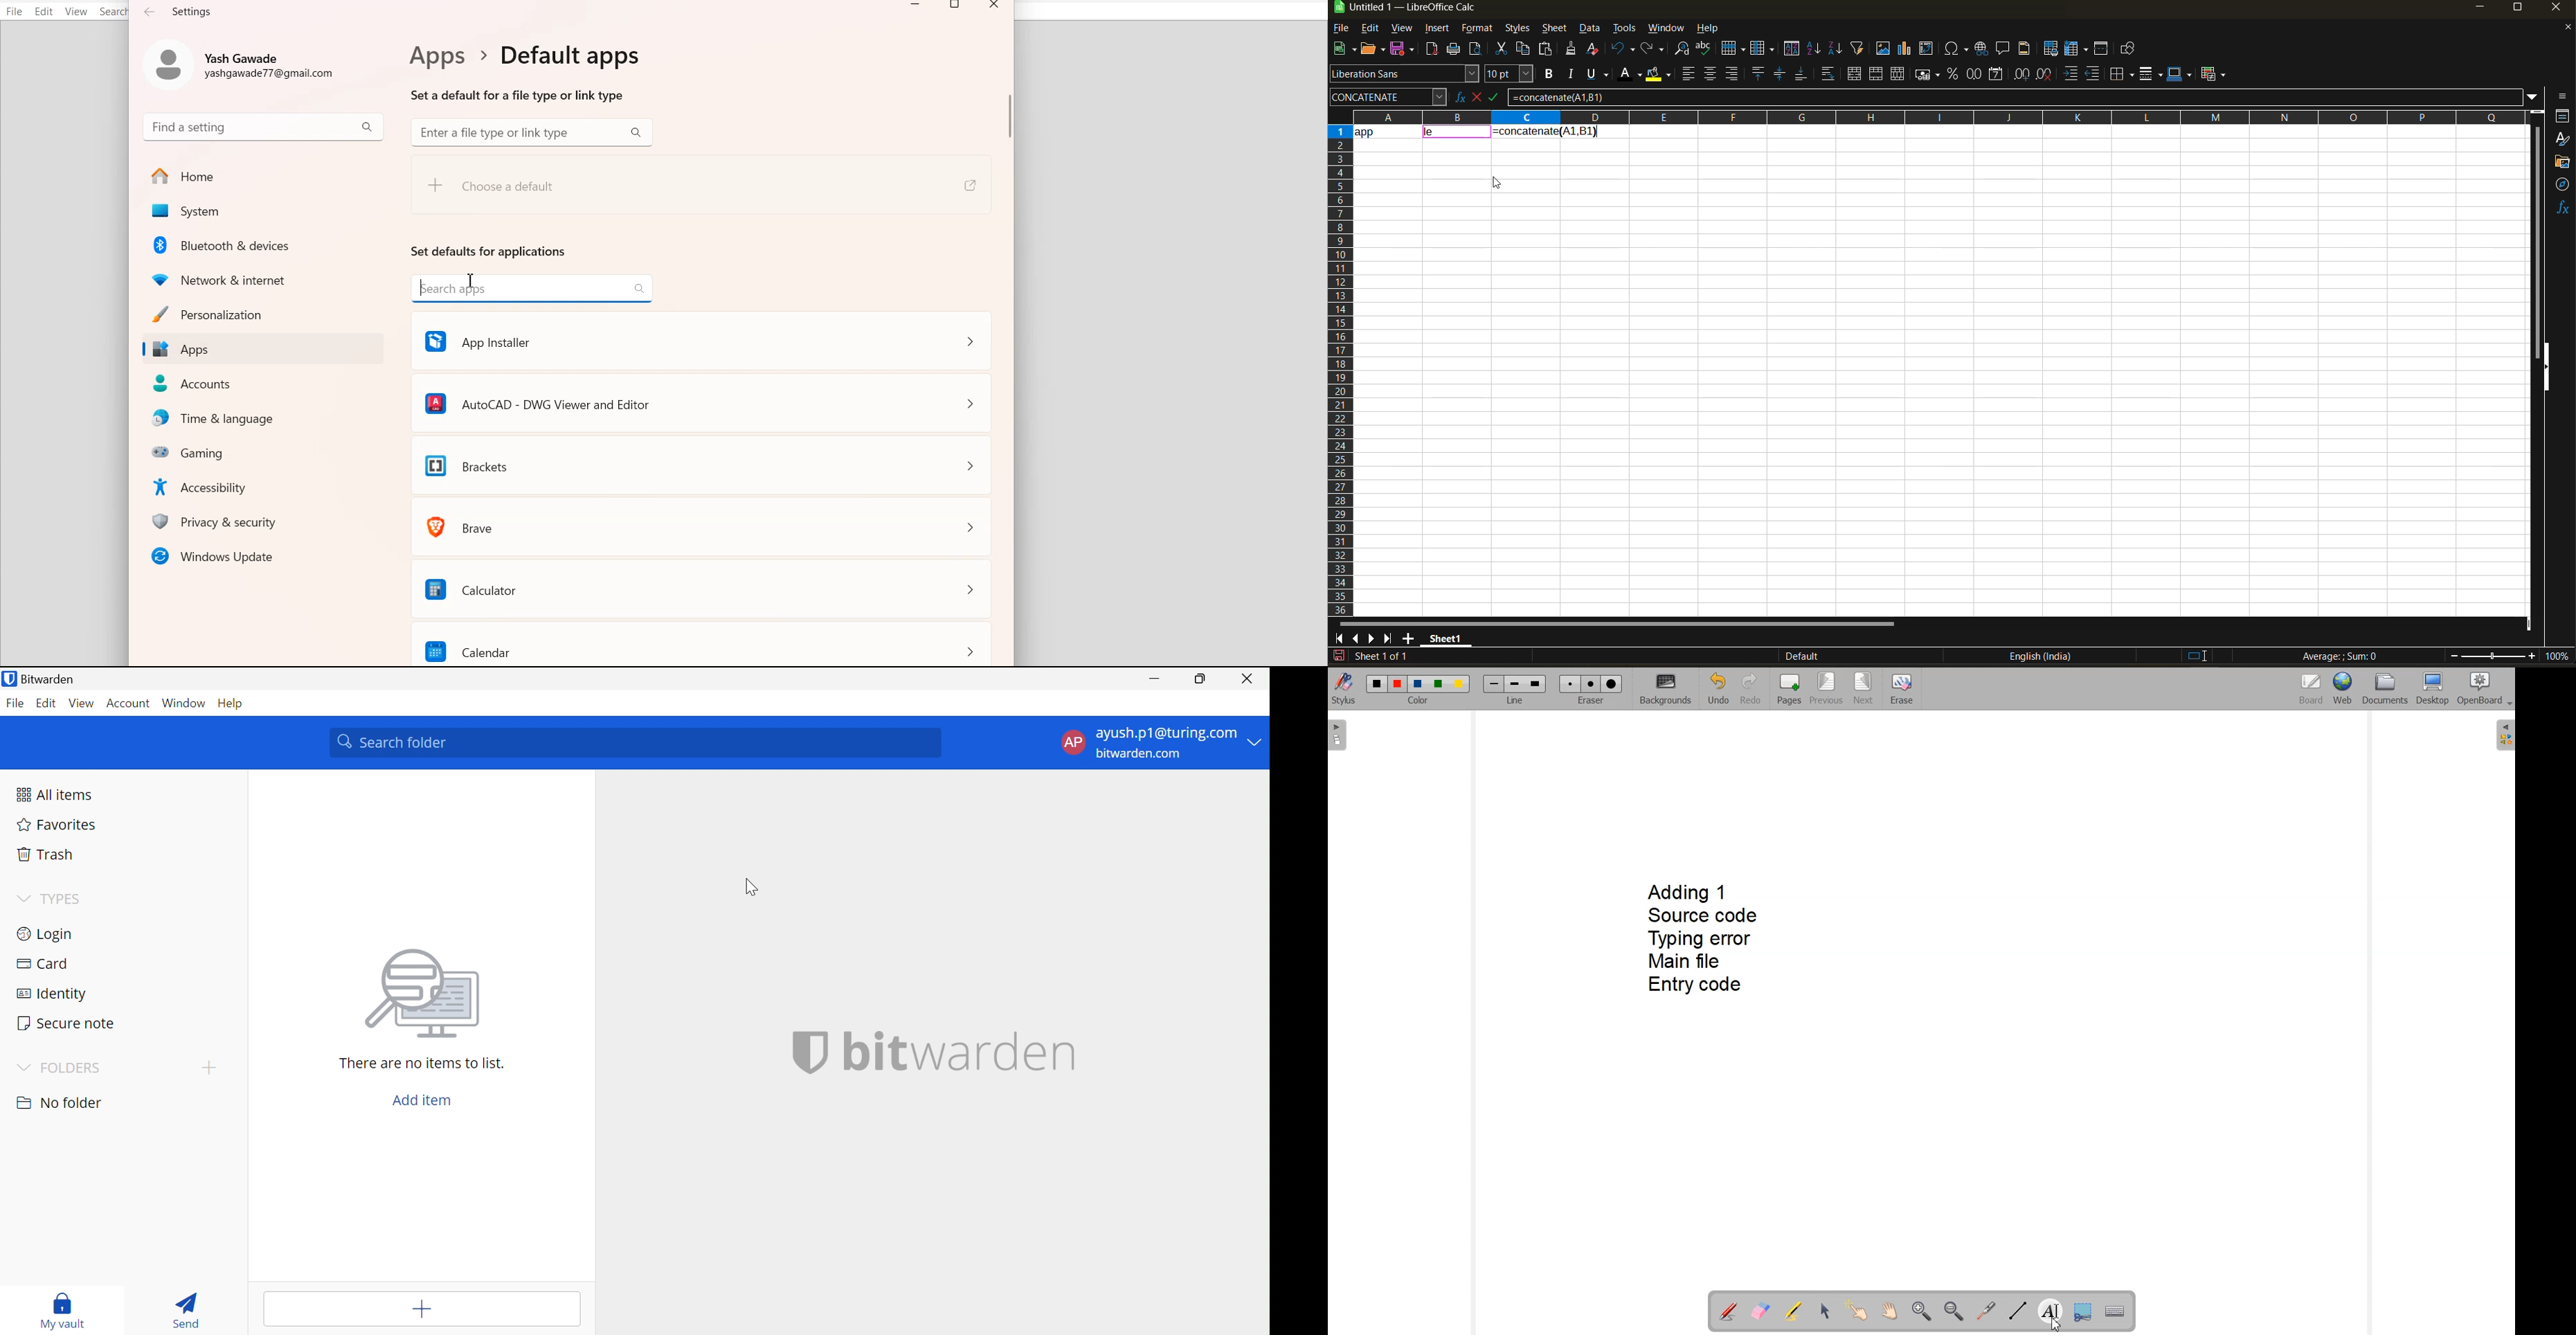  What do you see at coordinates (1339, 656) in the screenshot?
I see `click to save` at bounding box center [1339, 656].